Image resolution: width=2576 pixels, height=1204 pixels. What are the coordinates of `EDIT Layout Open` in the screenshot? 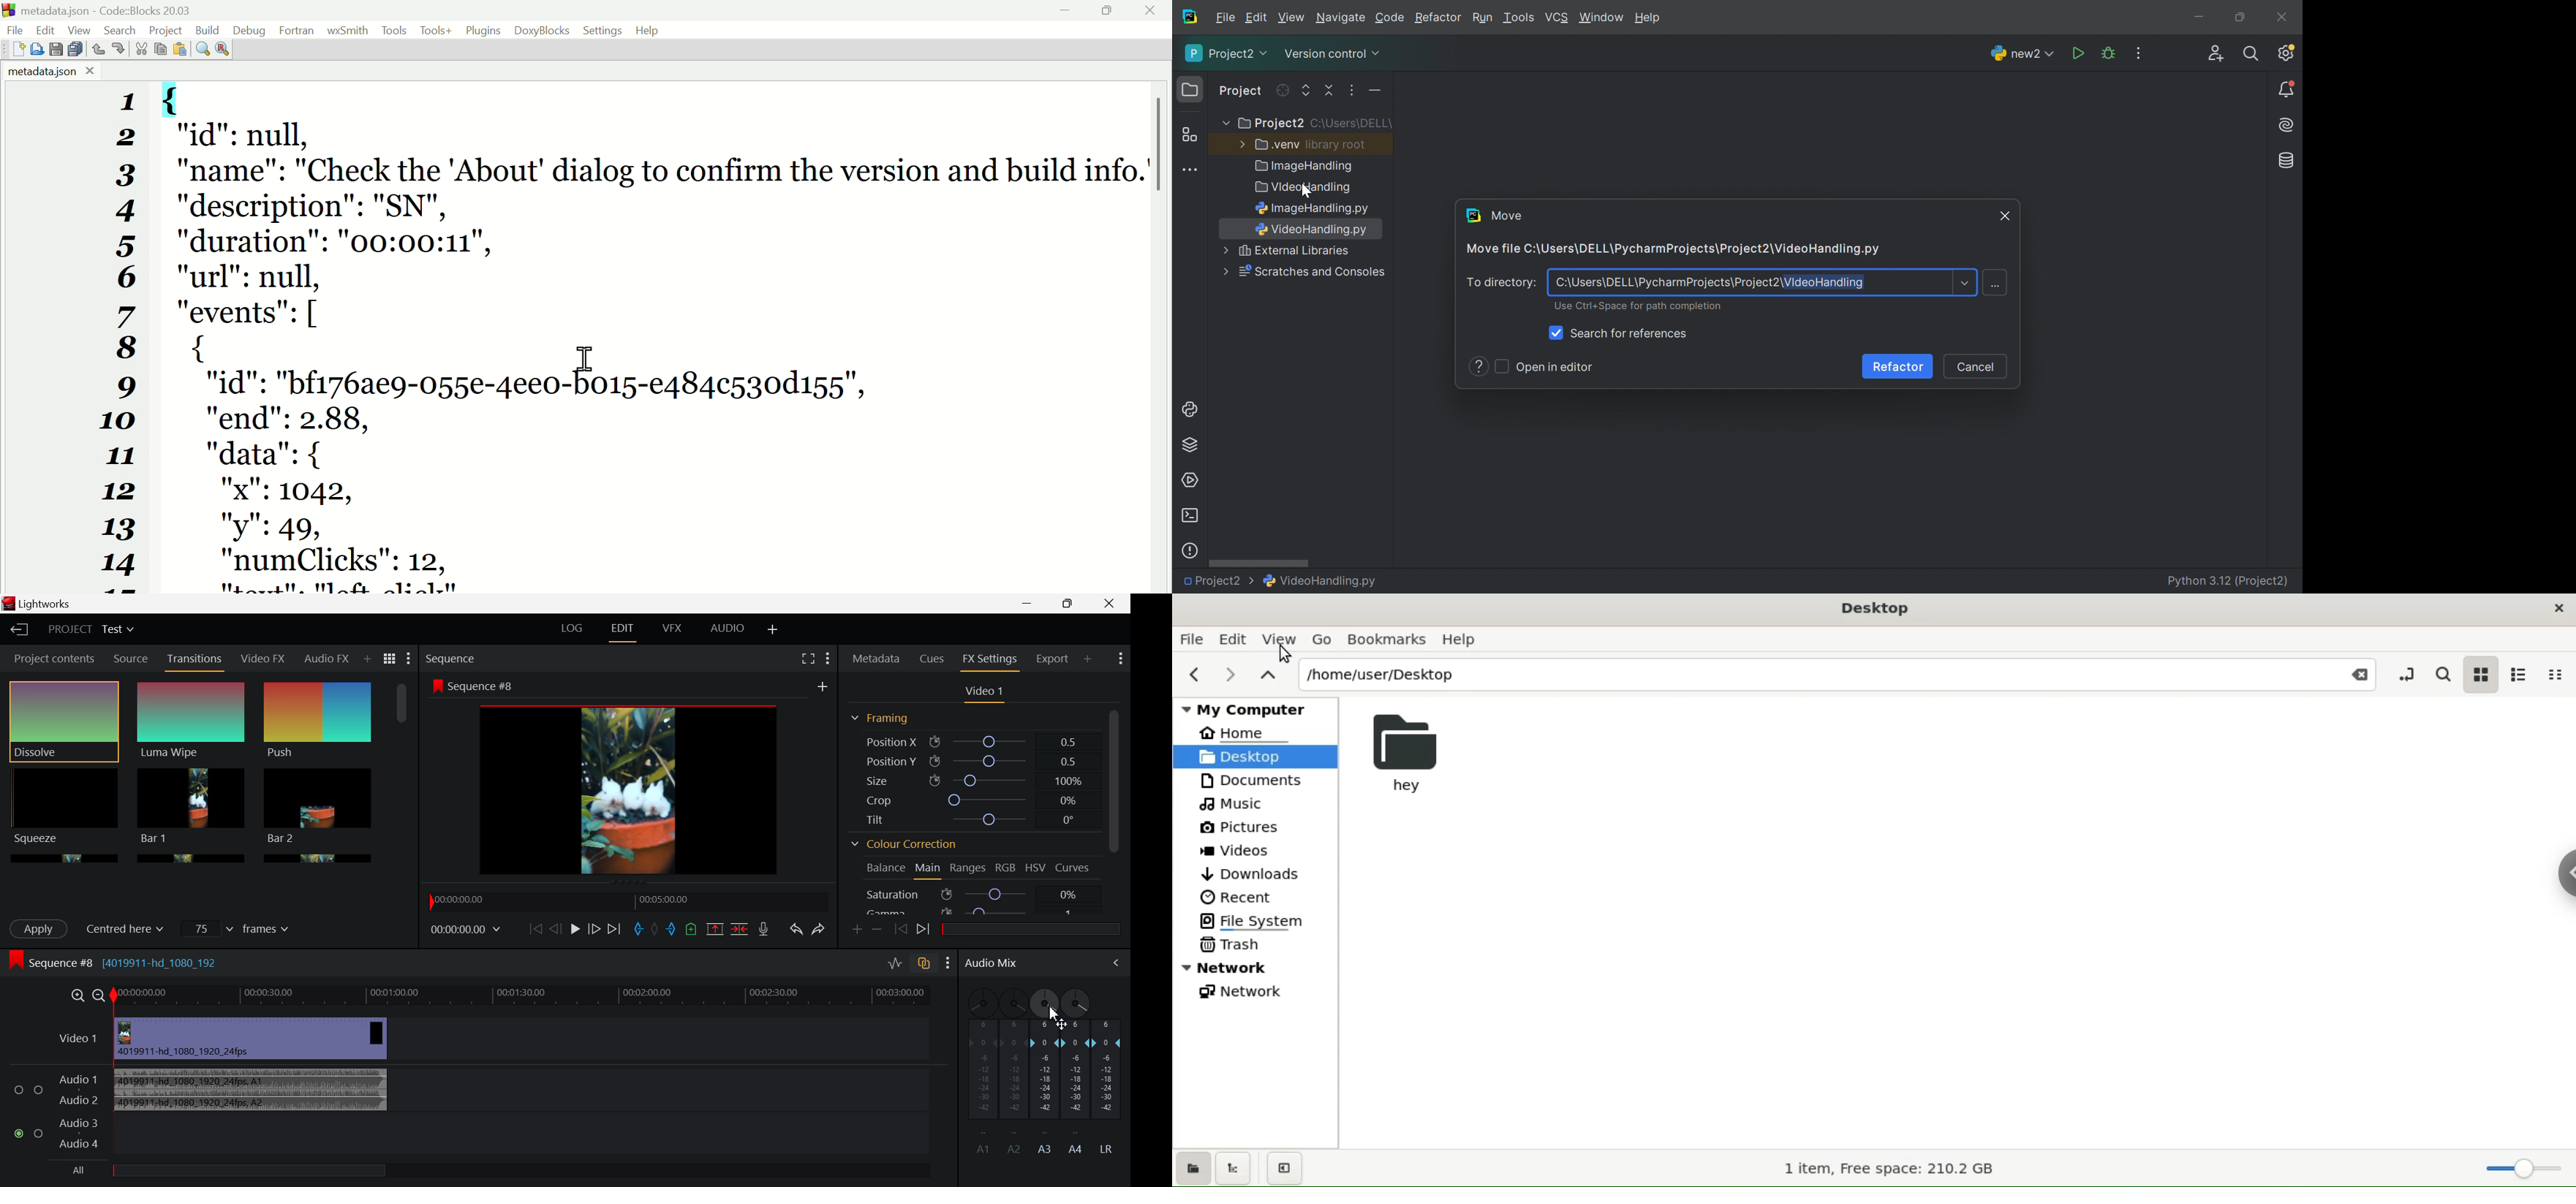 It's located at (621, 631).